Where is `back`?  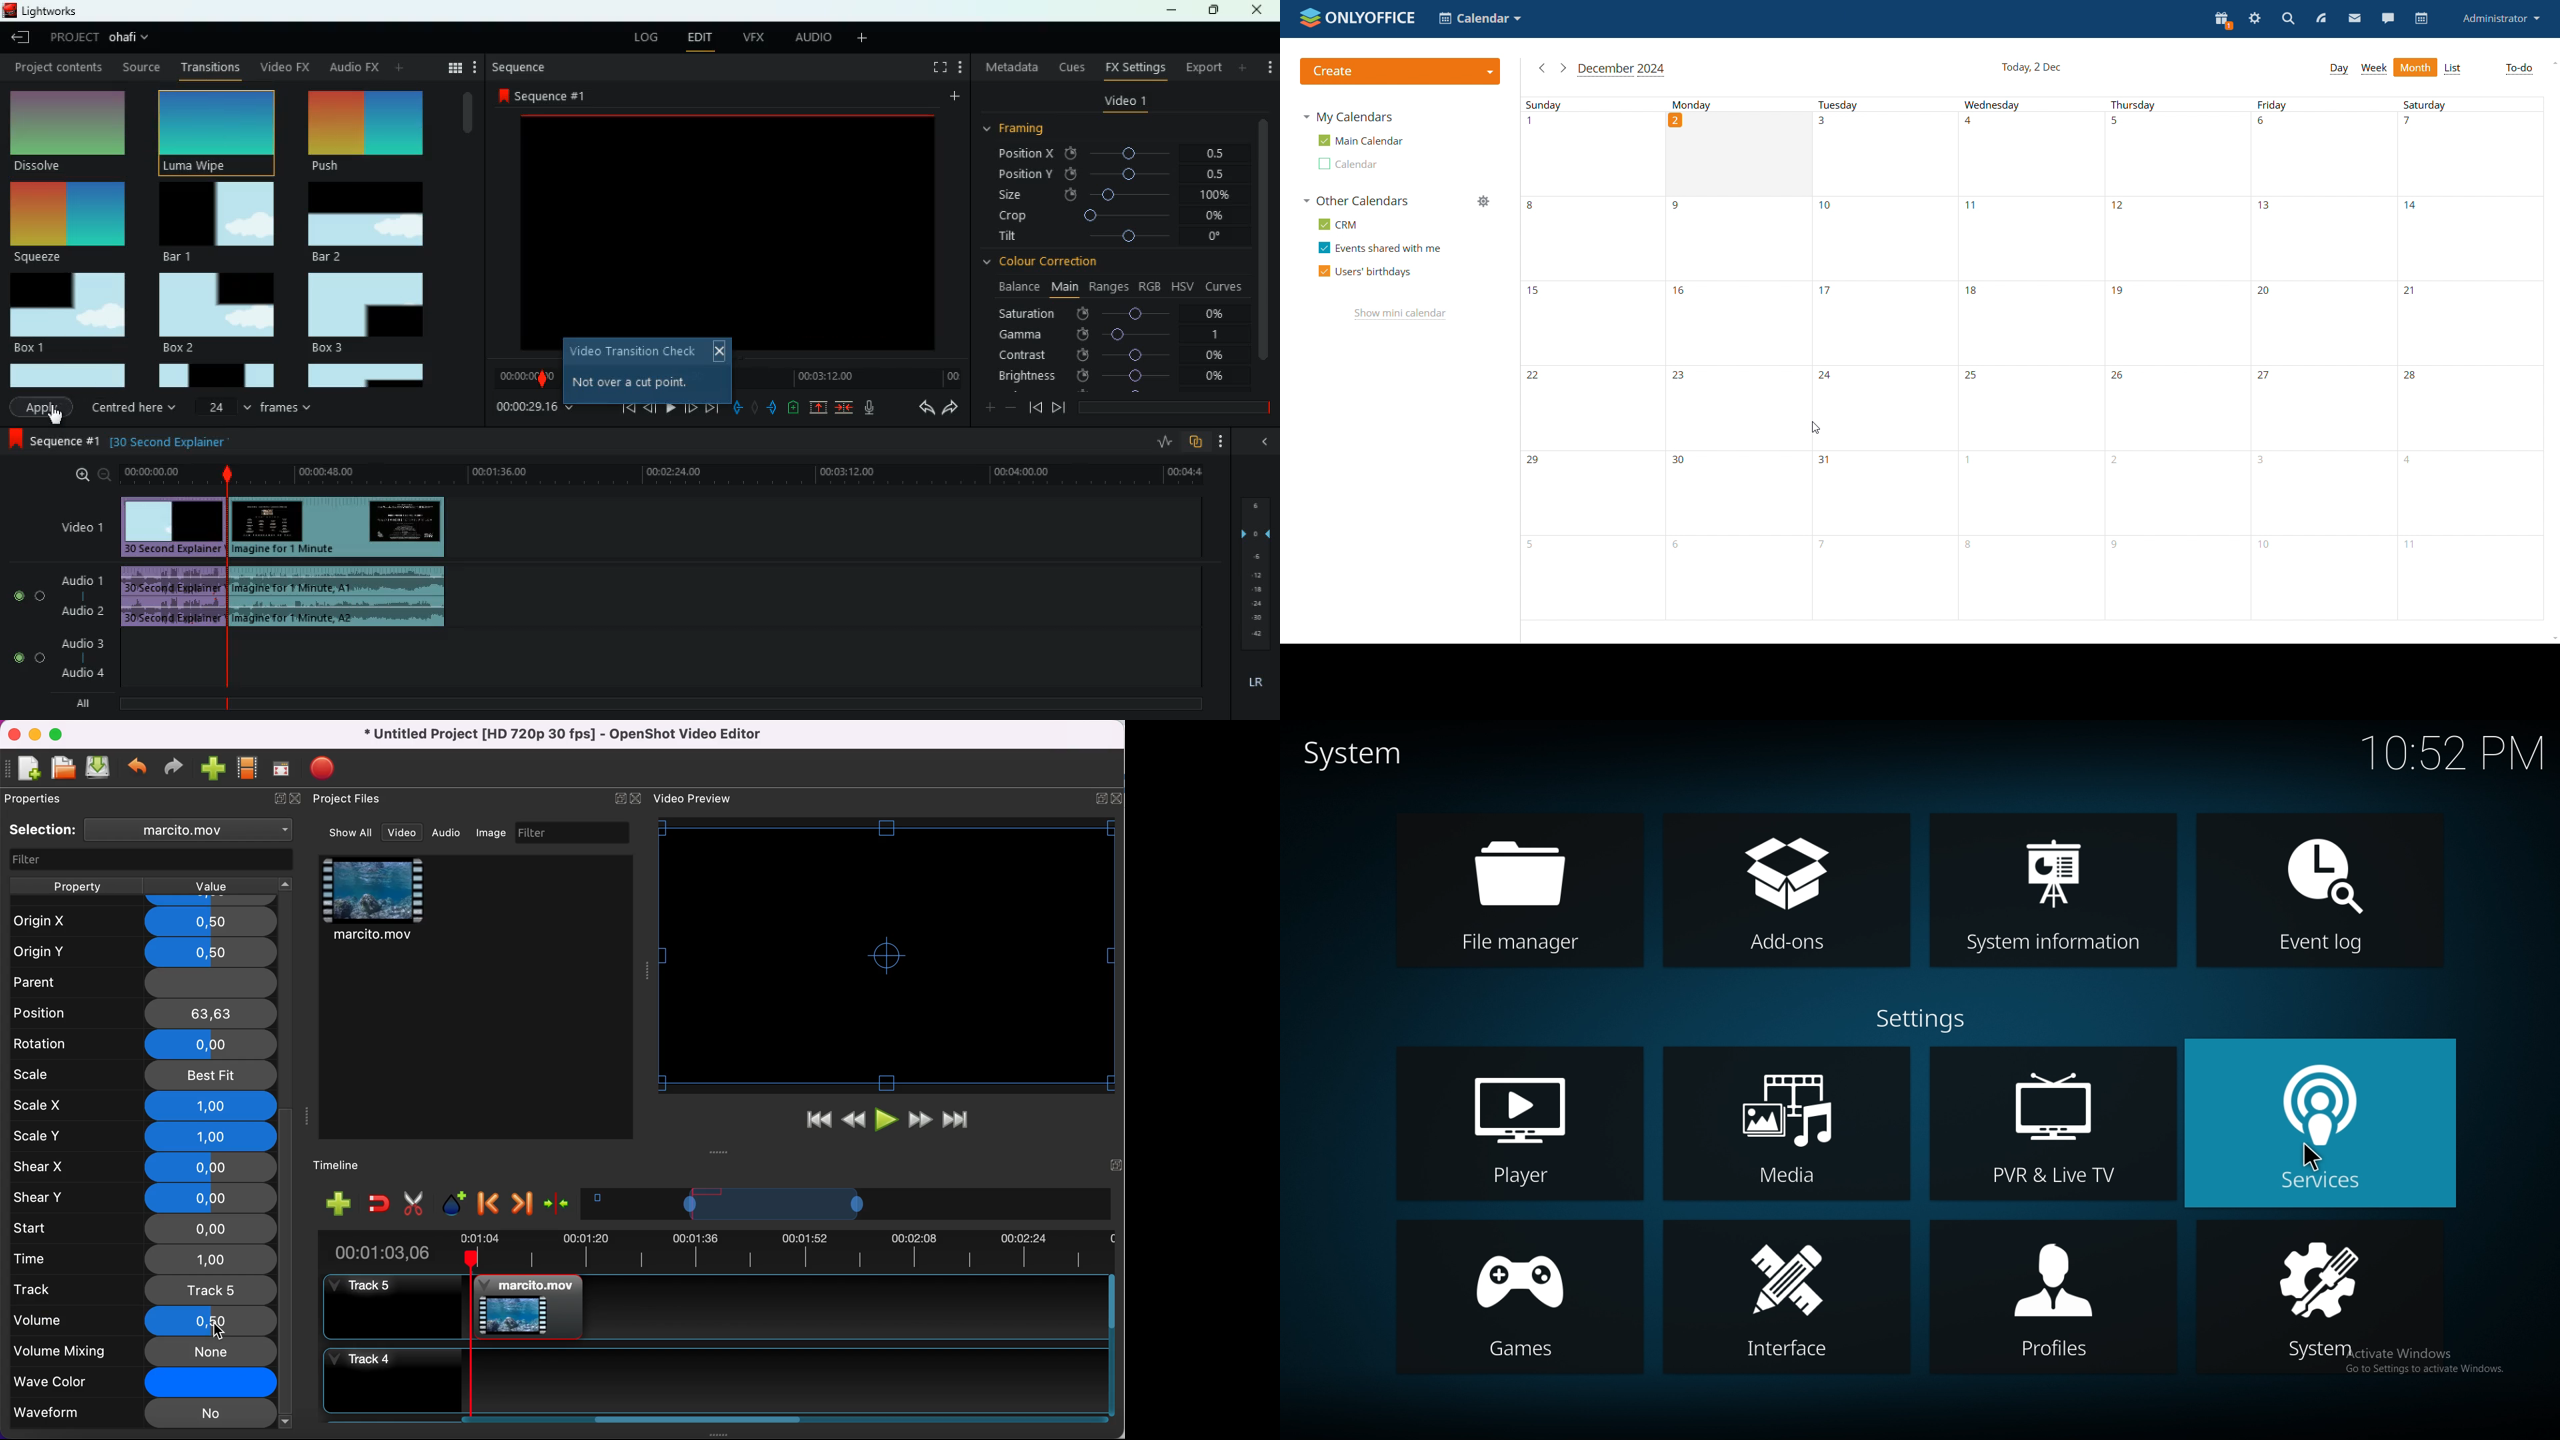 back is located at coordinates (23, 39).